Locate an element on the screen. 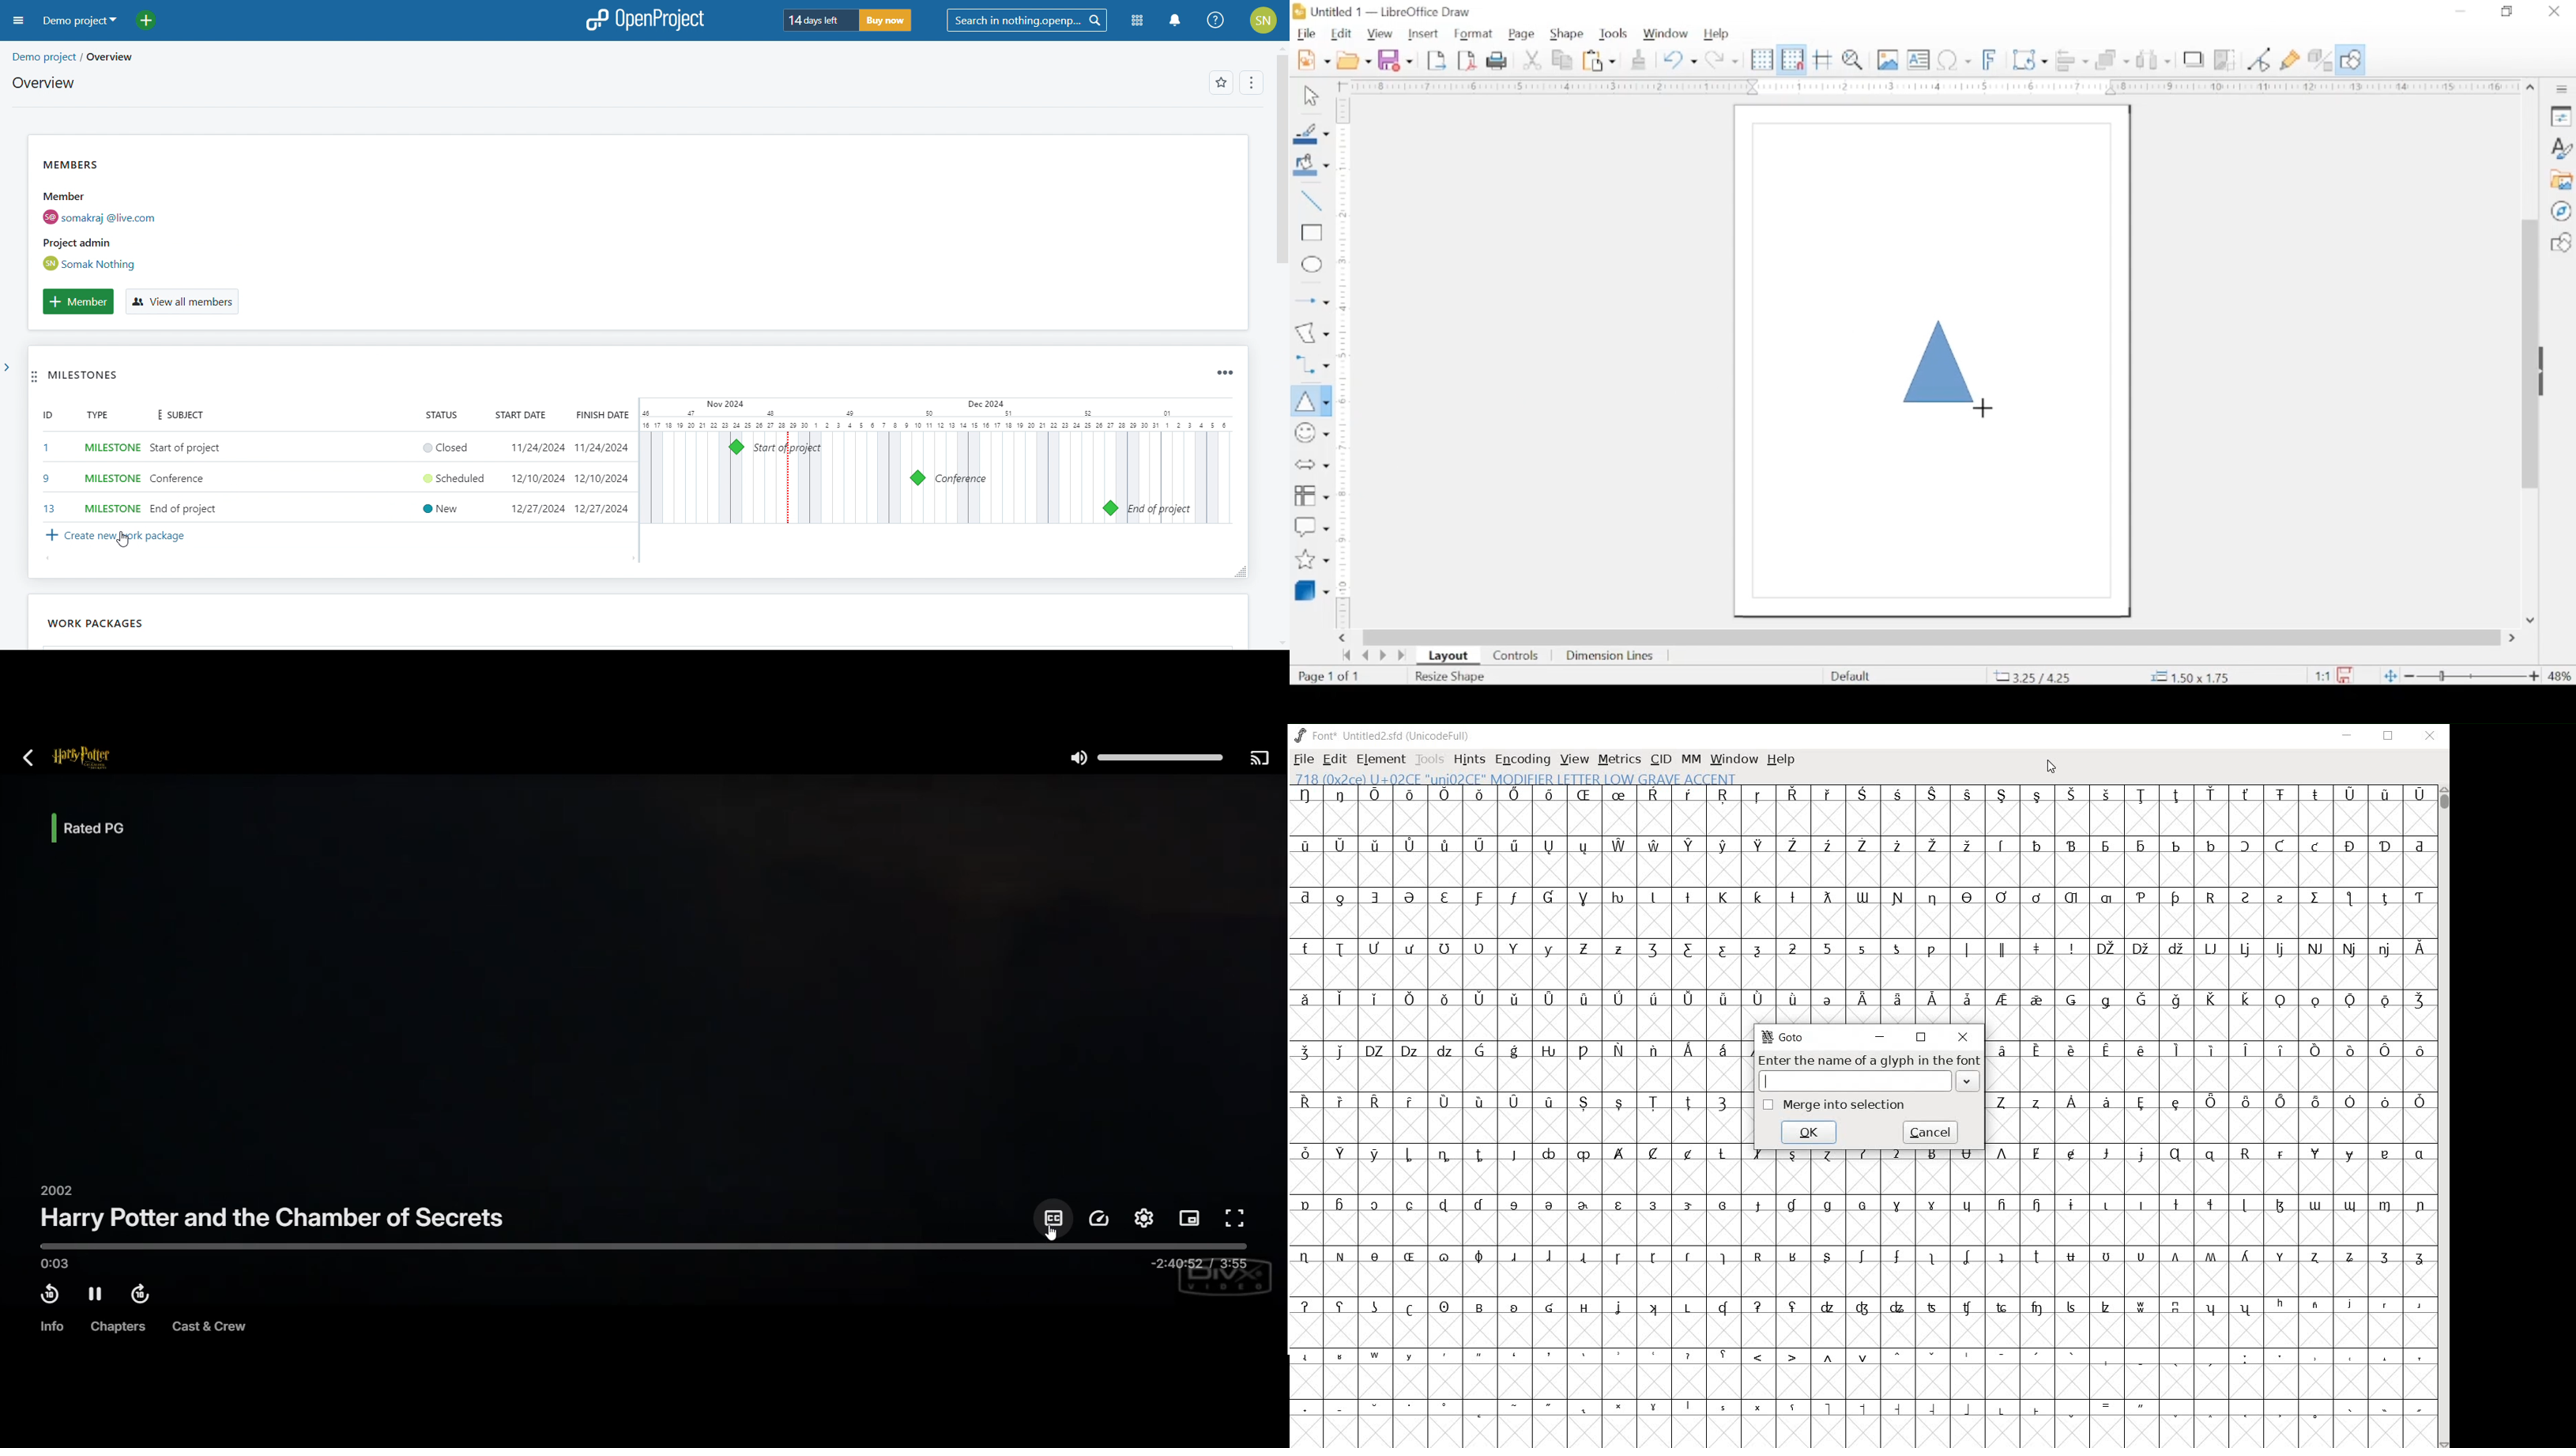  insert rectangle is located at coordinates (1310, 235).